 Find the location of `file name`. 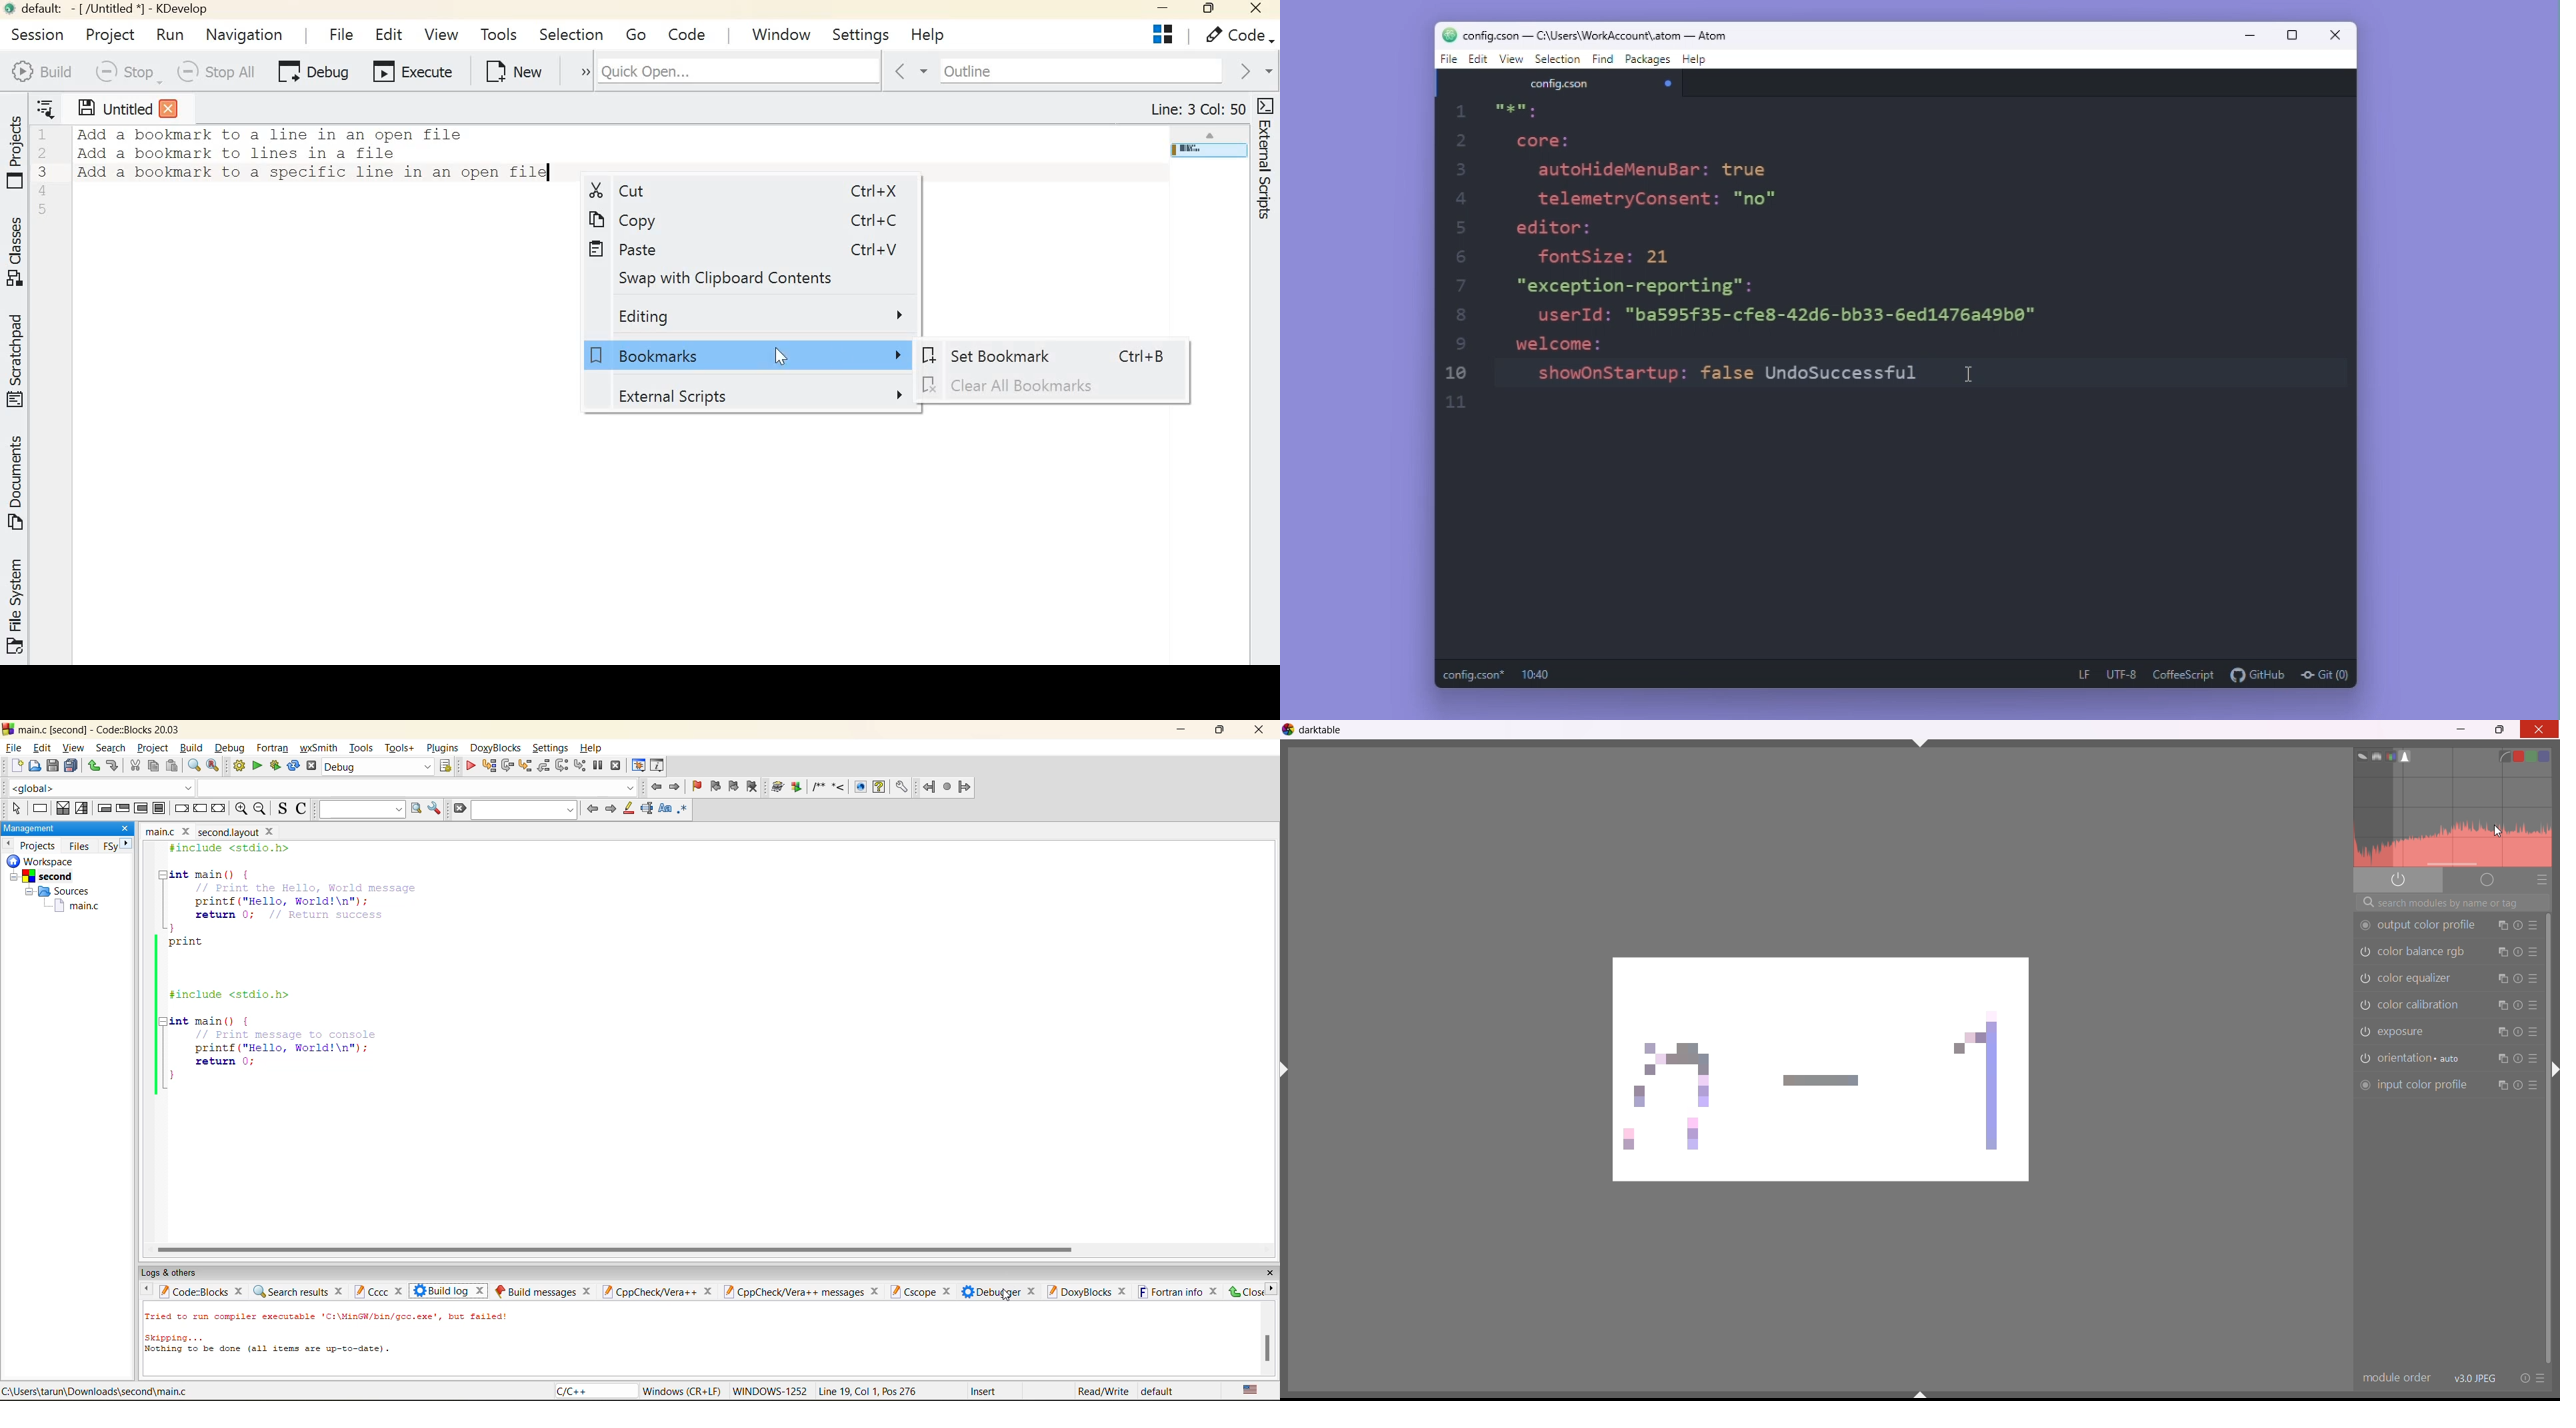

file name is located at coordinates (207, 831).